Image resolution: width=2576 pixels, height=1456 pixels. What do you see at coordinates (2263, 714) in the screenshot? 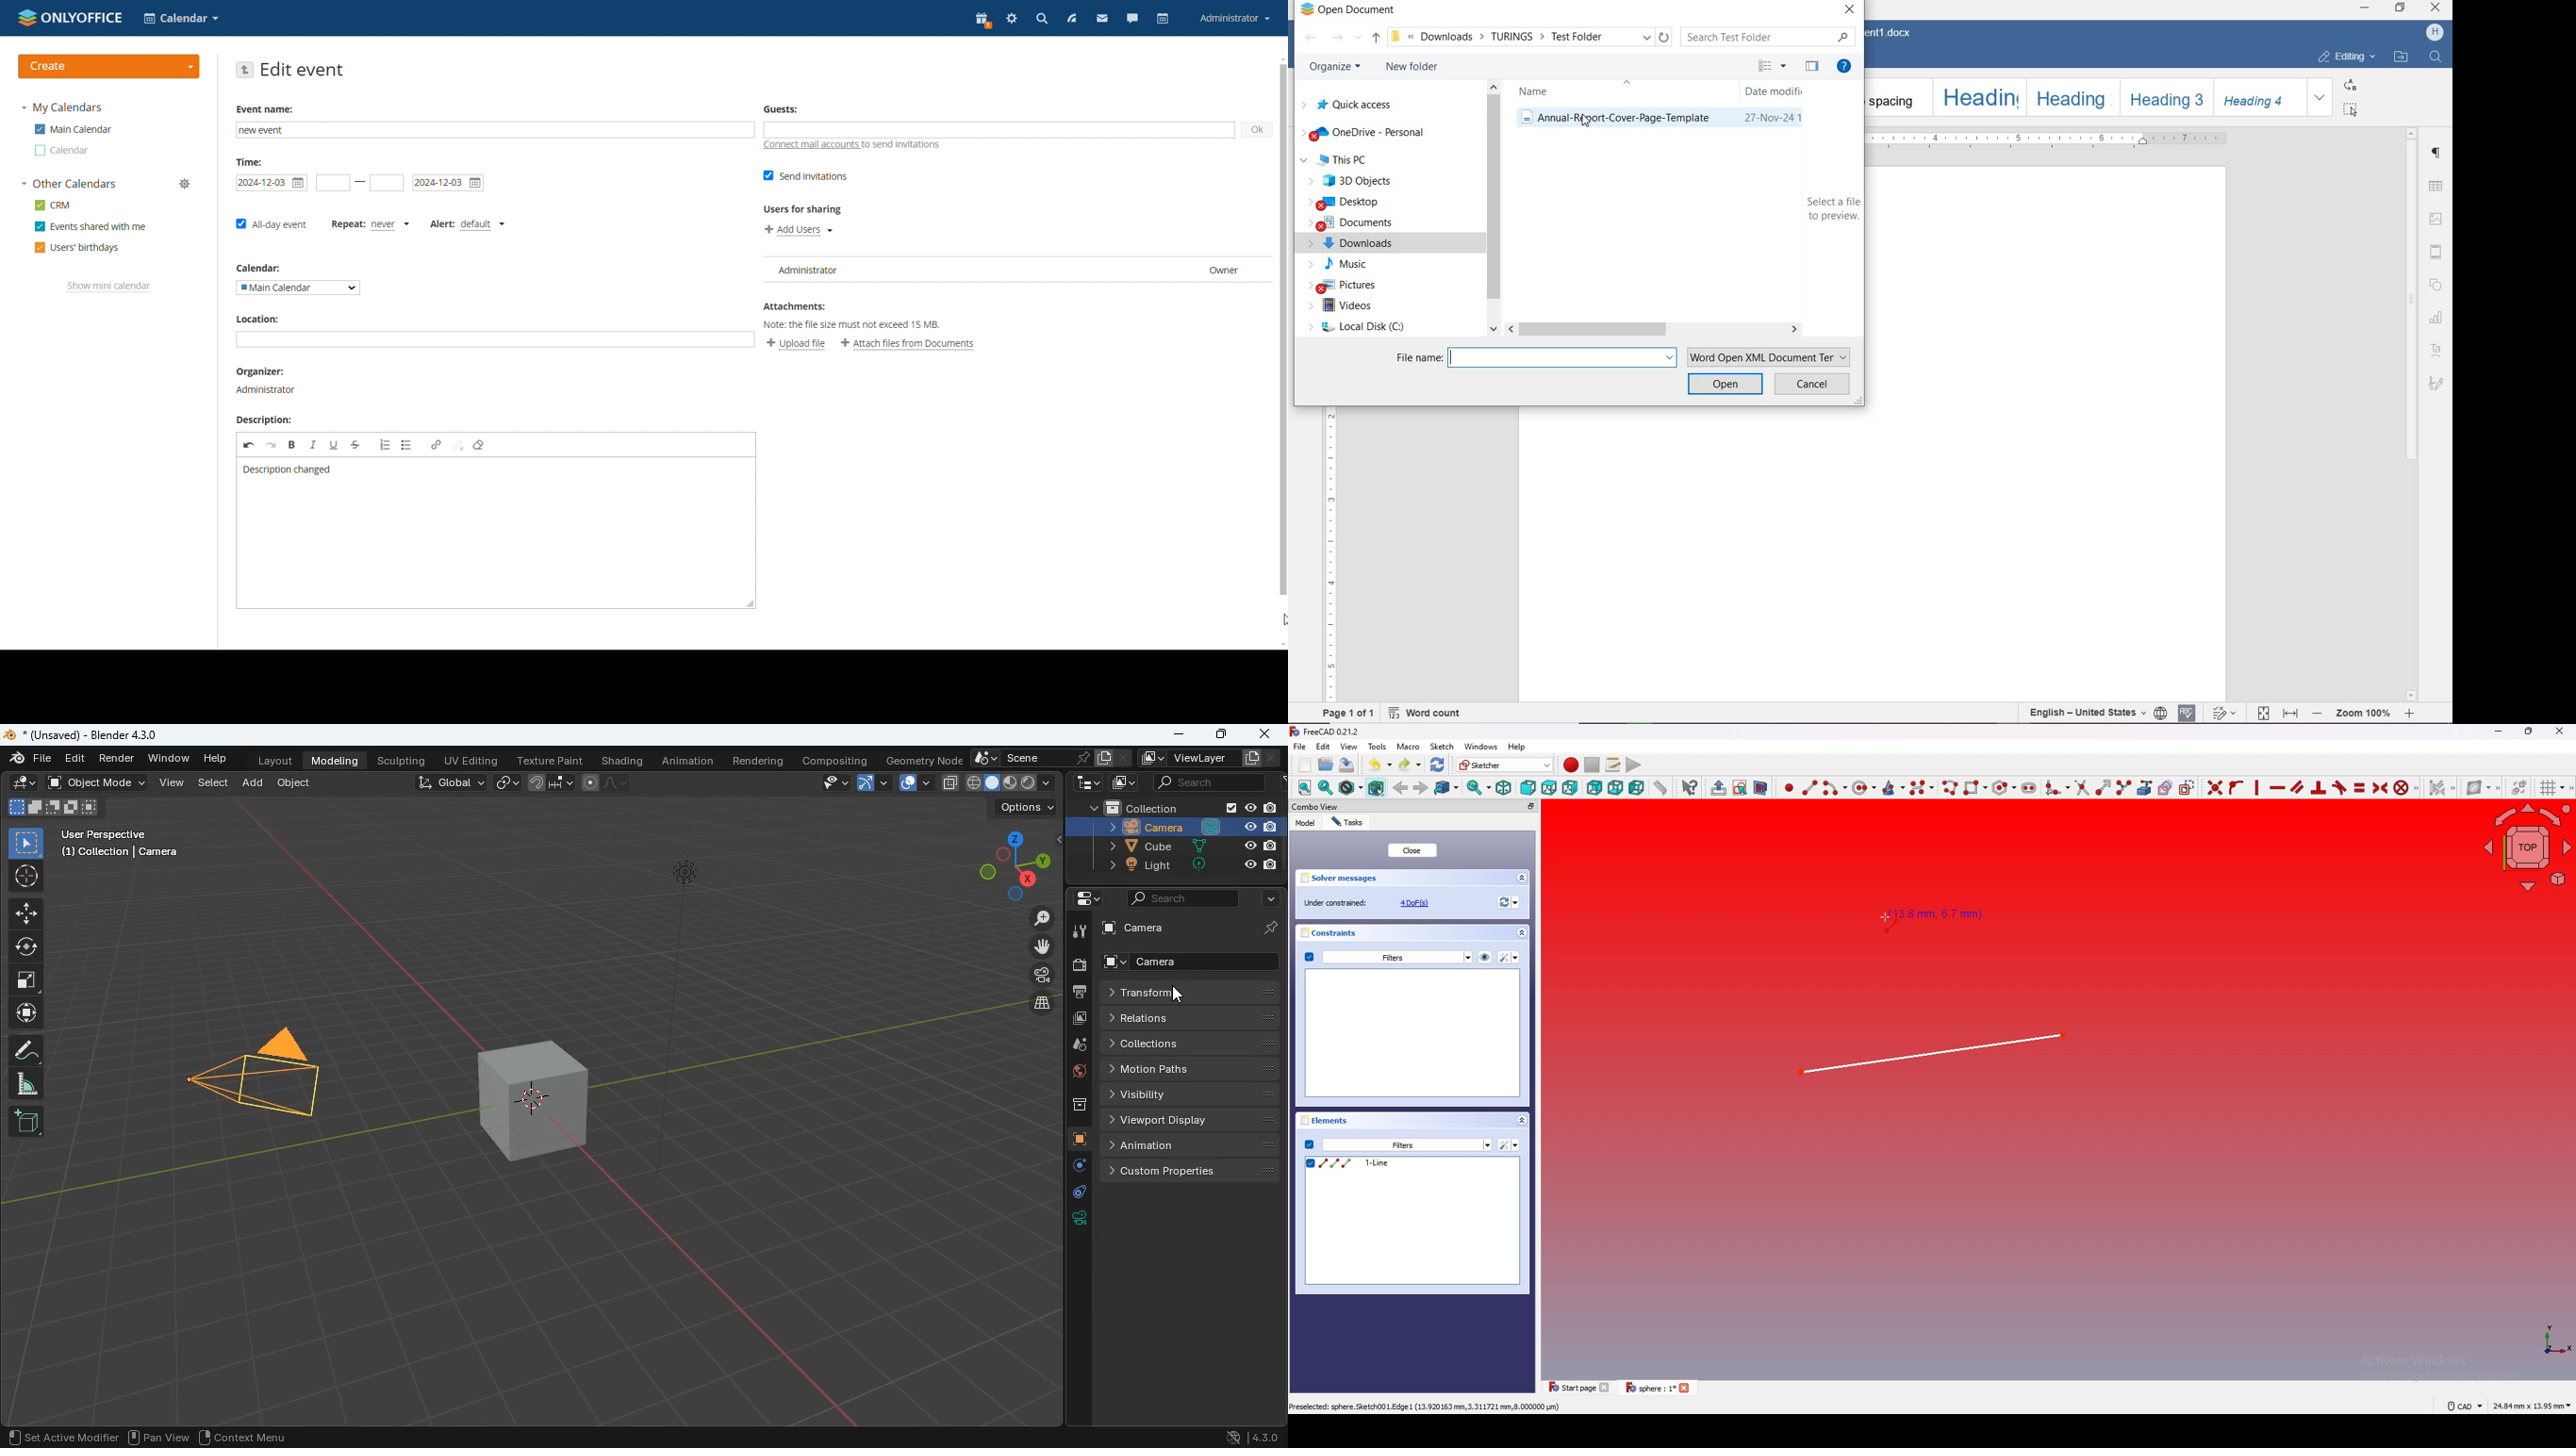
I see `fit to page` at bounding box center [2263, 714].